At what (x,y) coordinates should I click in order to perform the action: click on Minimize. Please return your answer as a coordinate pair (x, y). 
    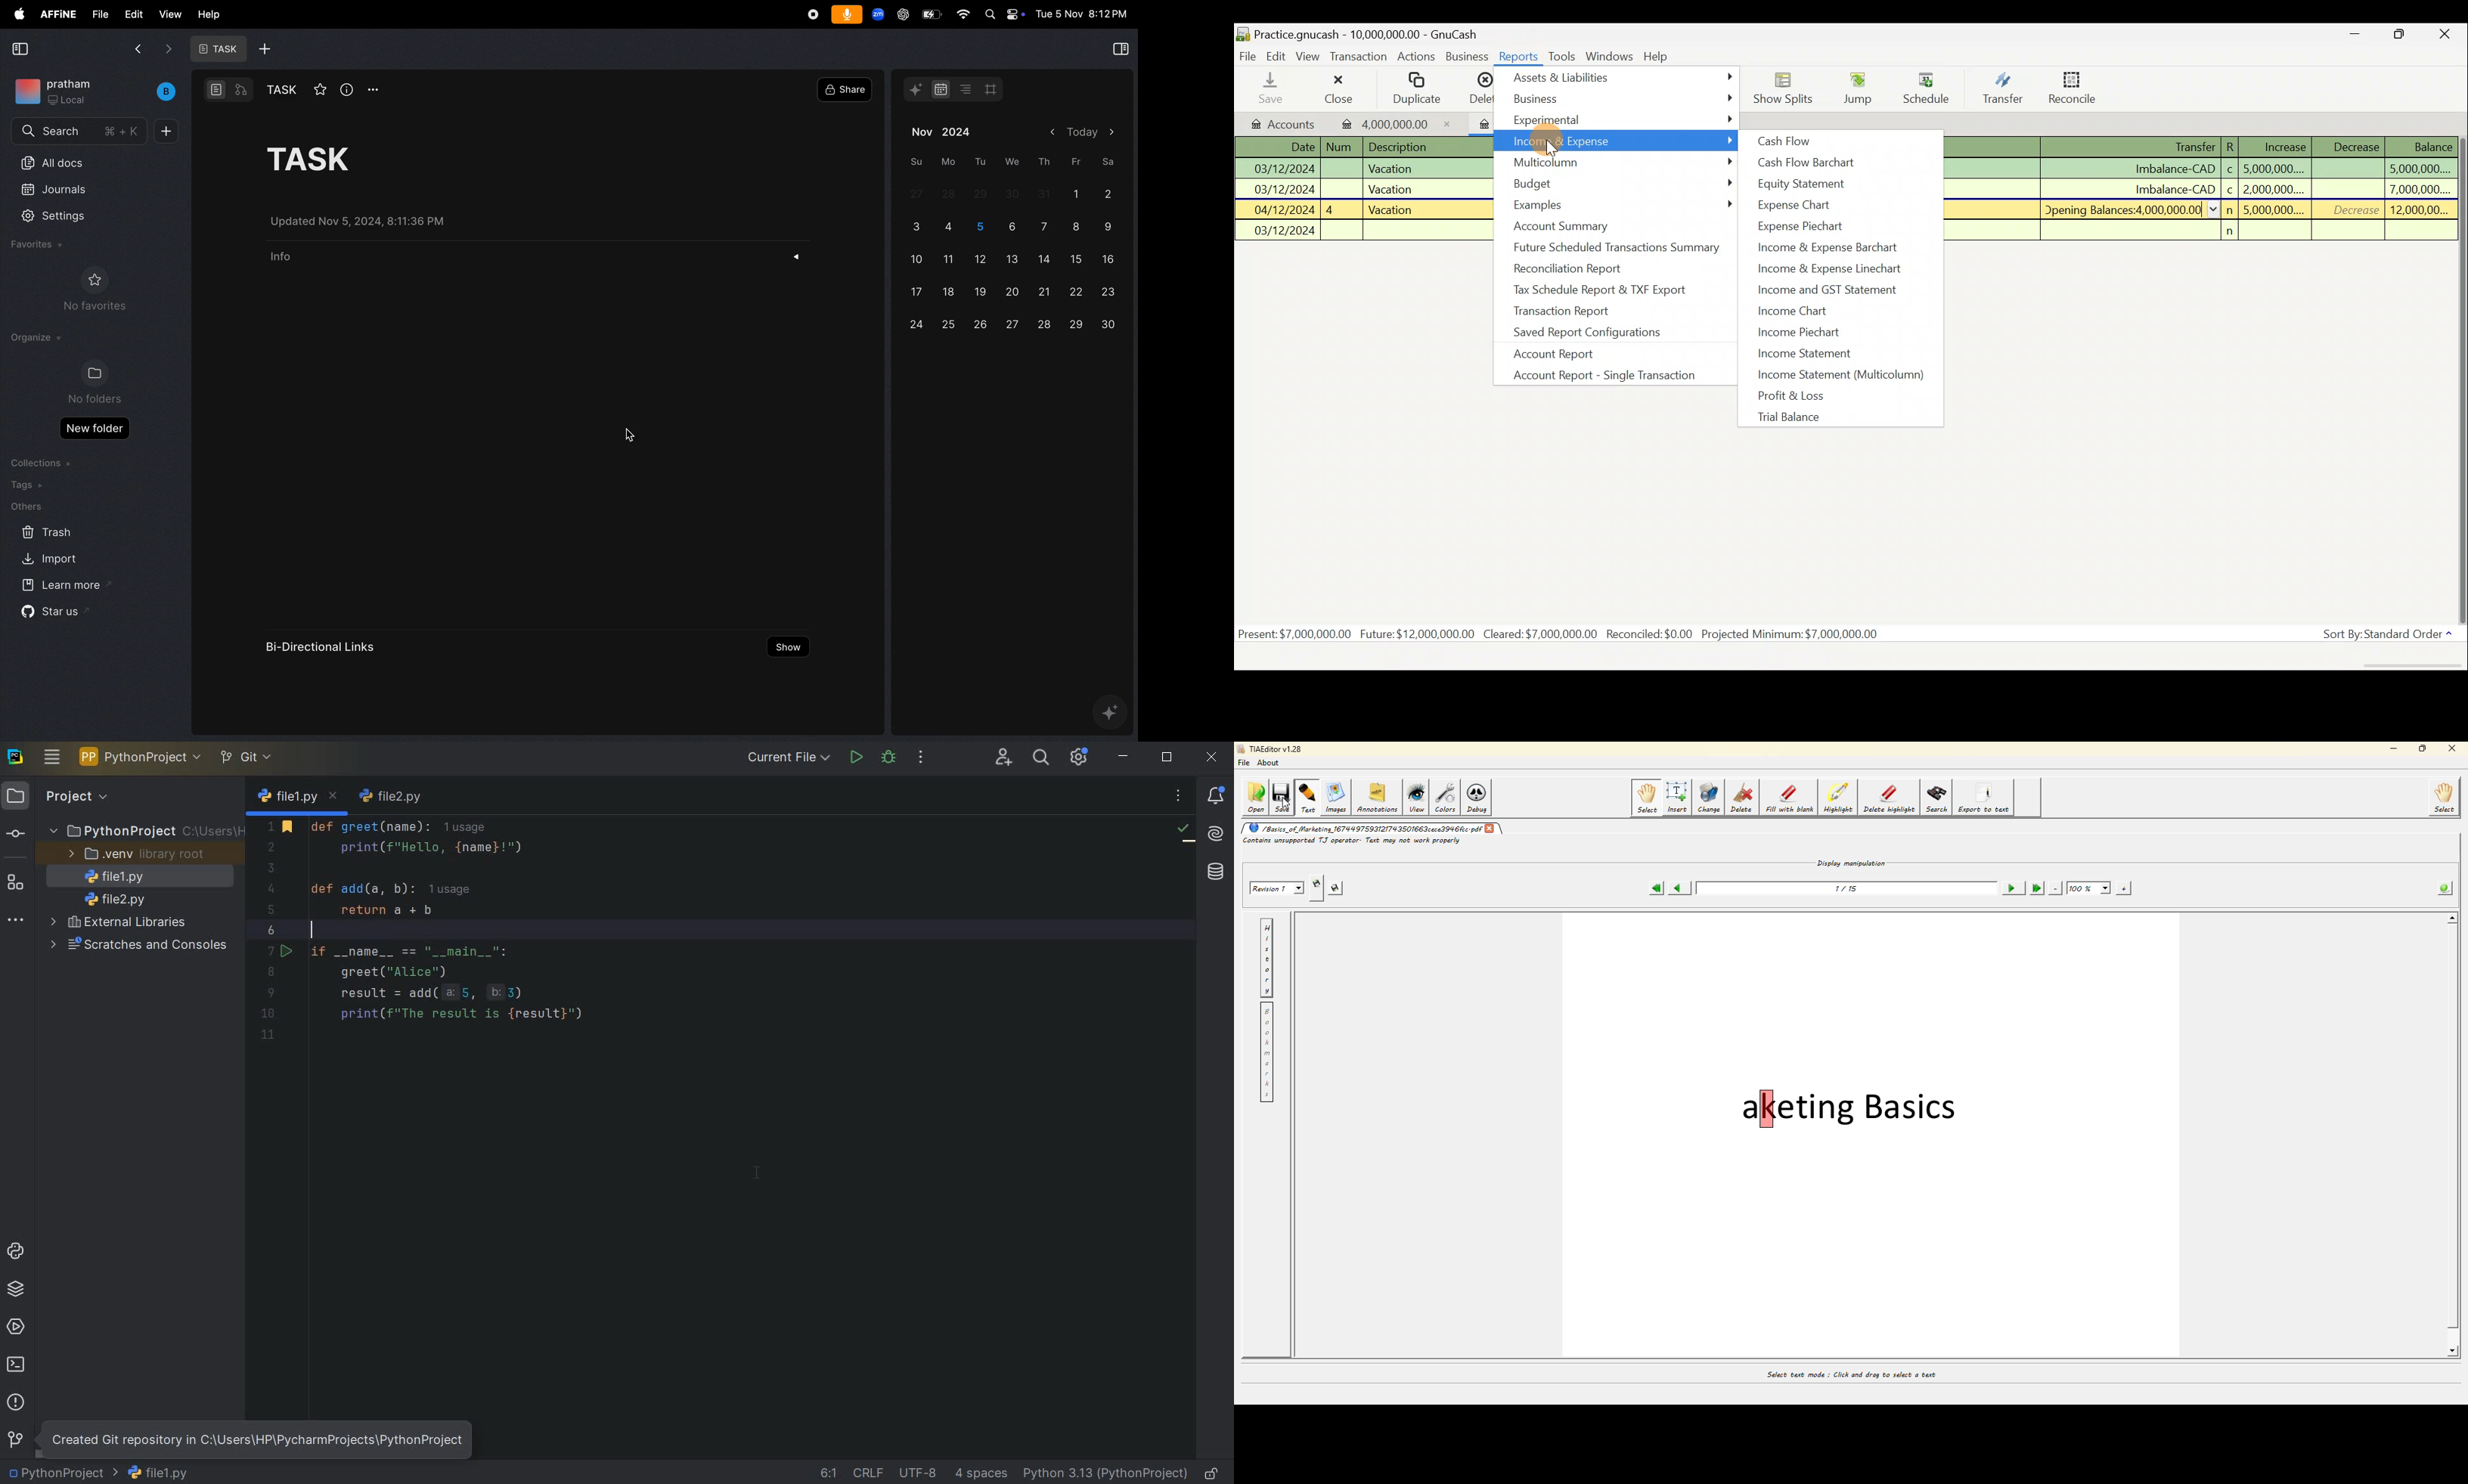
    Looking at the image, I should click on (2351, 35).